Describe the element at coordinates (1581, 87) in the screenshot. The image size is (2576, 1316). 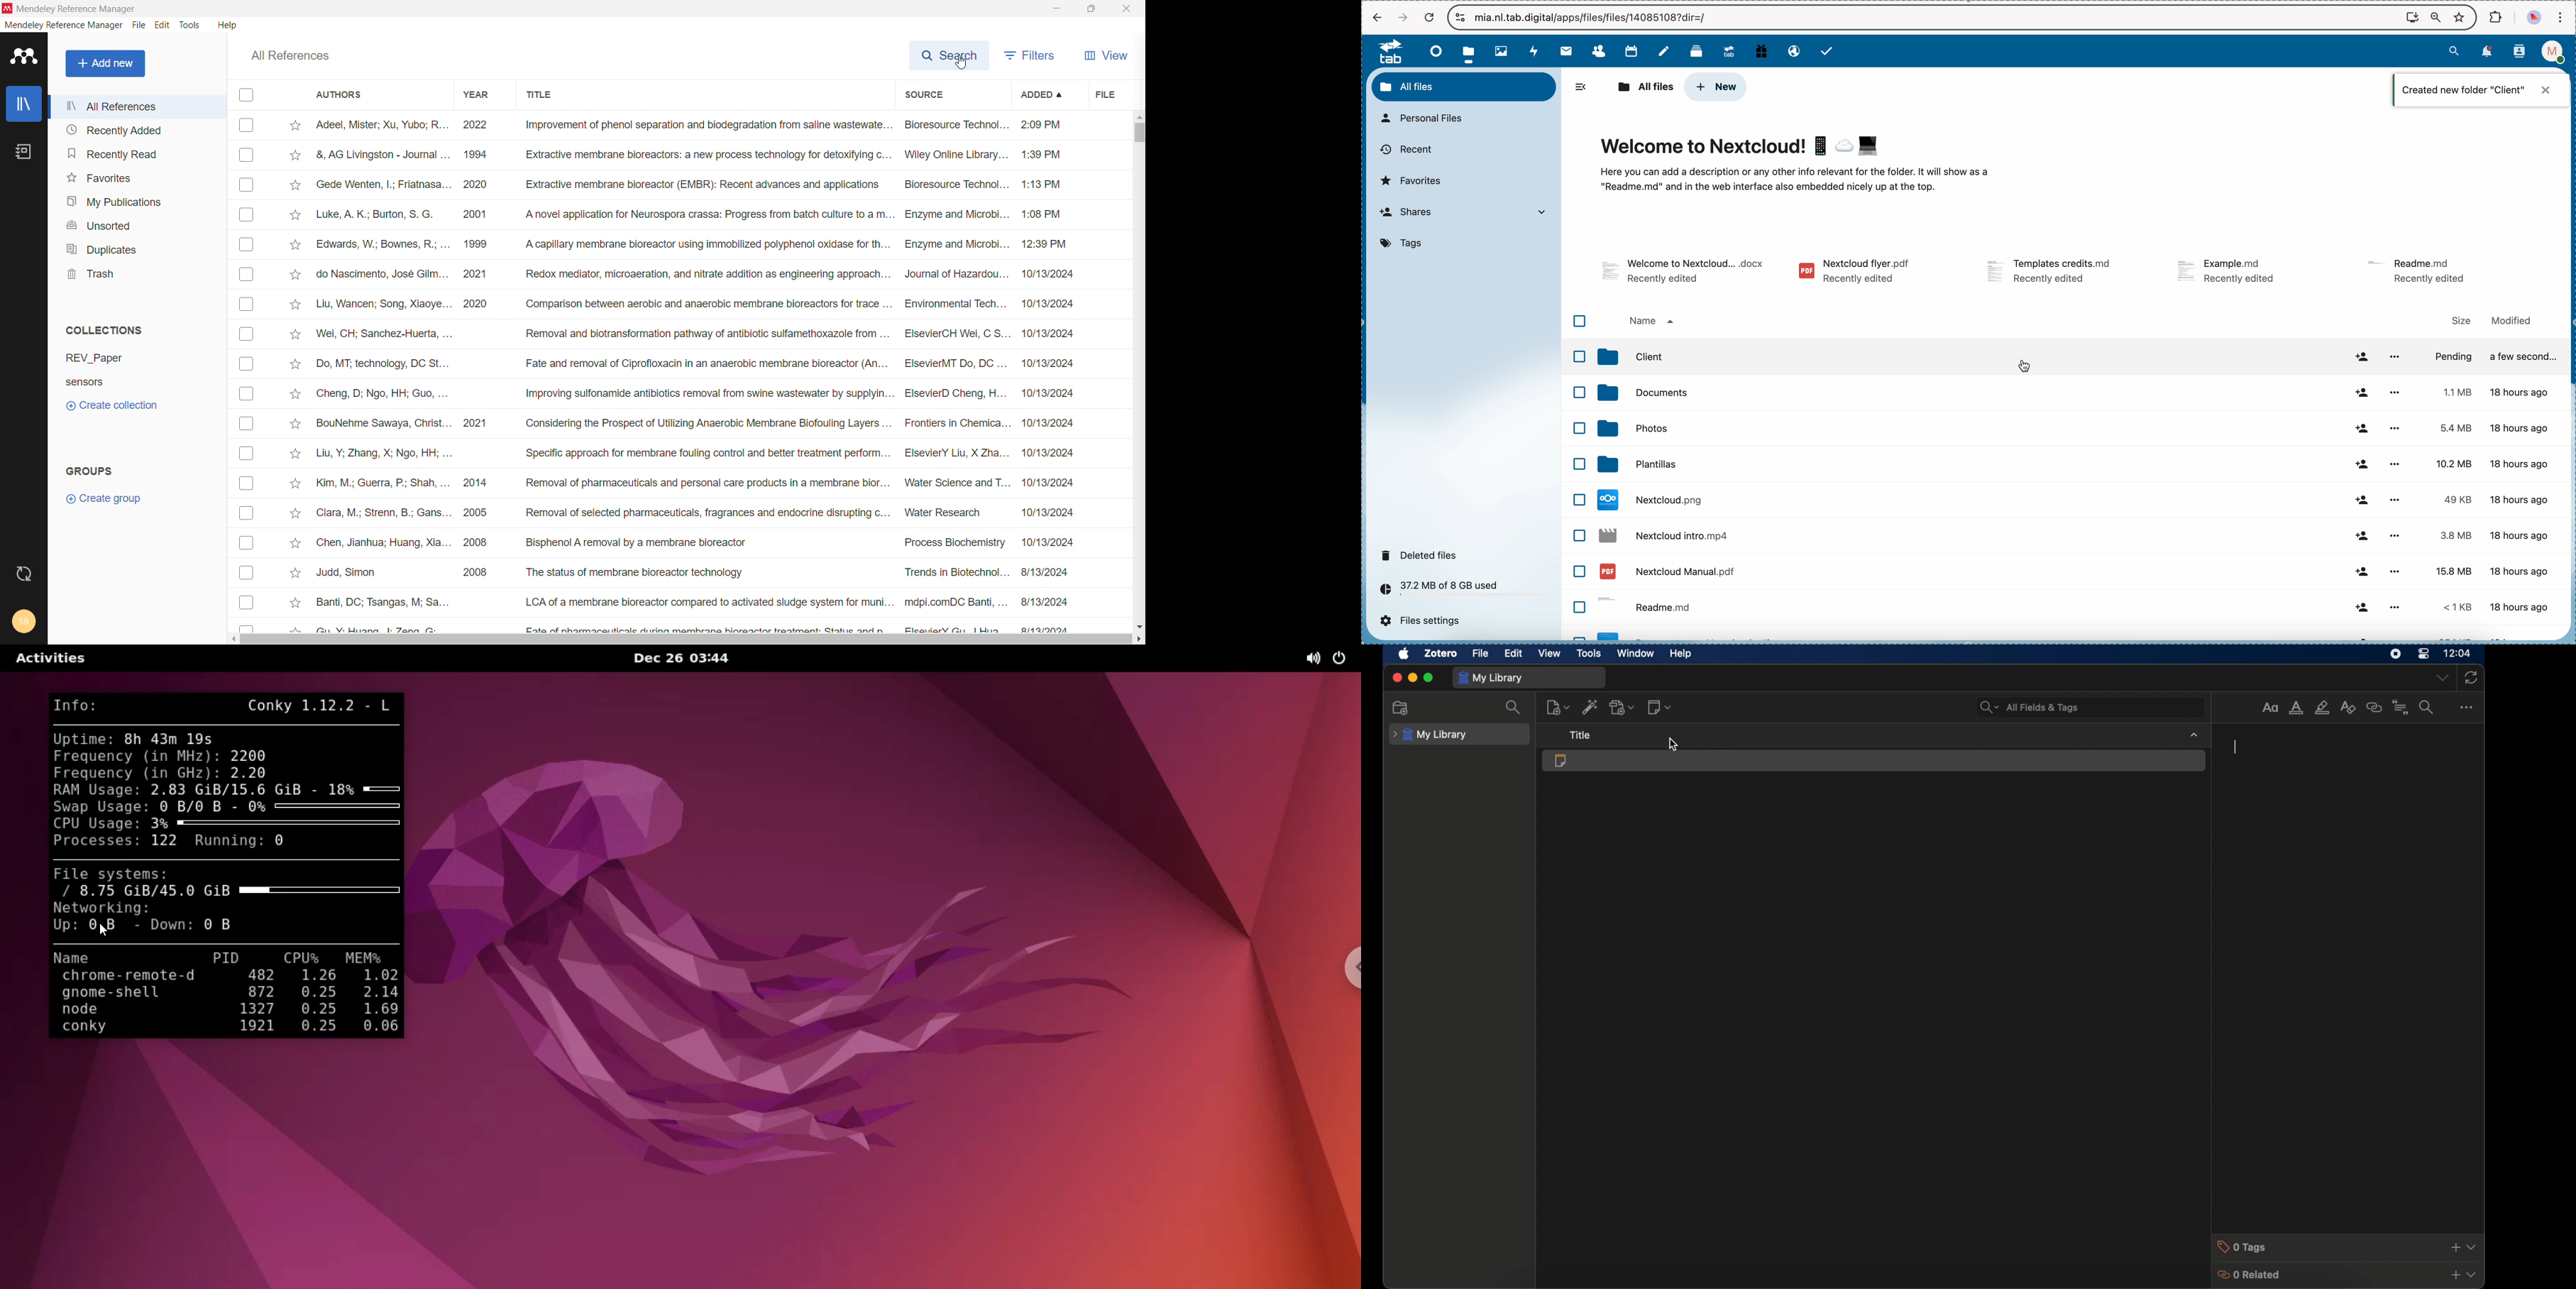
I see `hide side bar` at that location.